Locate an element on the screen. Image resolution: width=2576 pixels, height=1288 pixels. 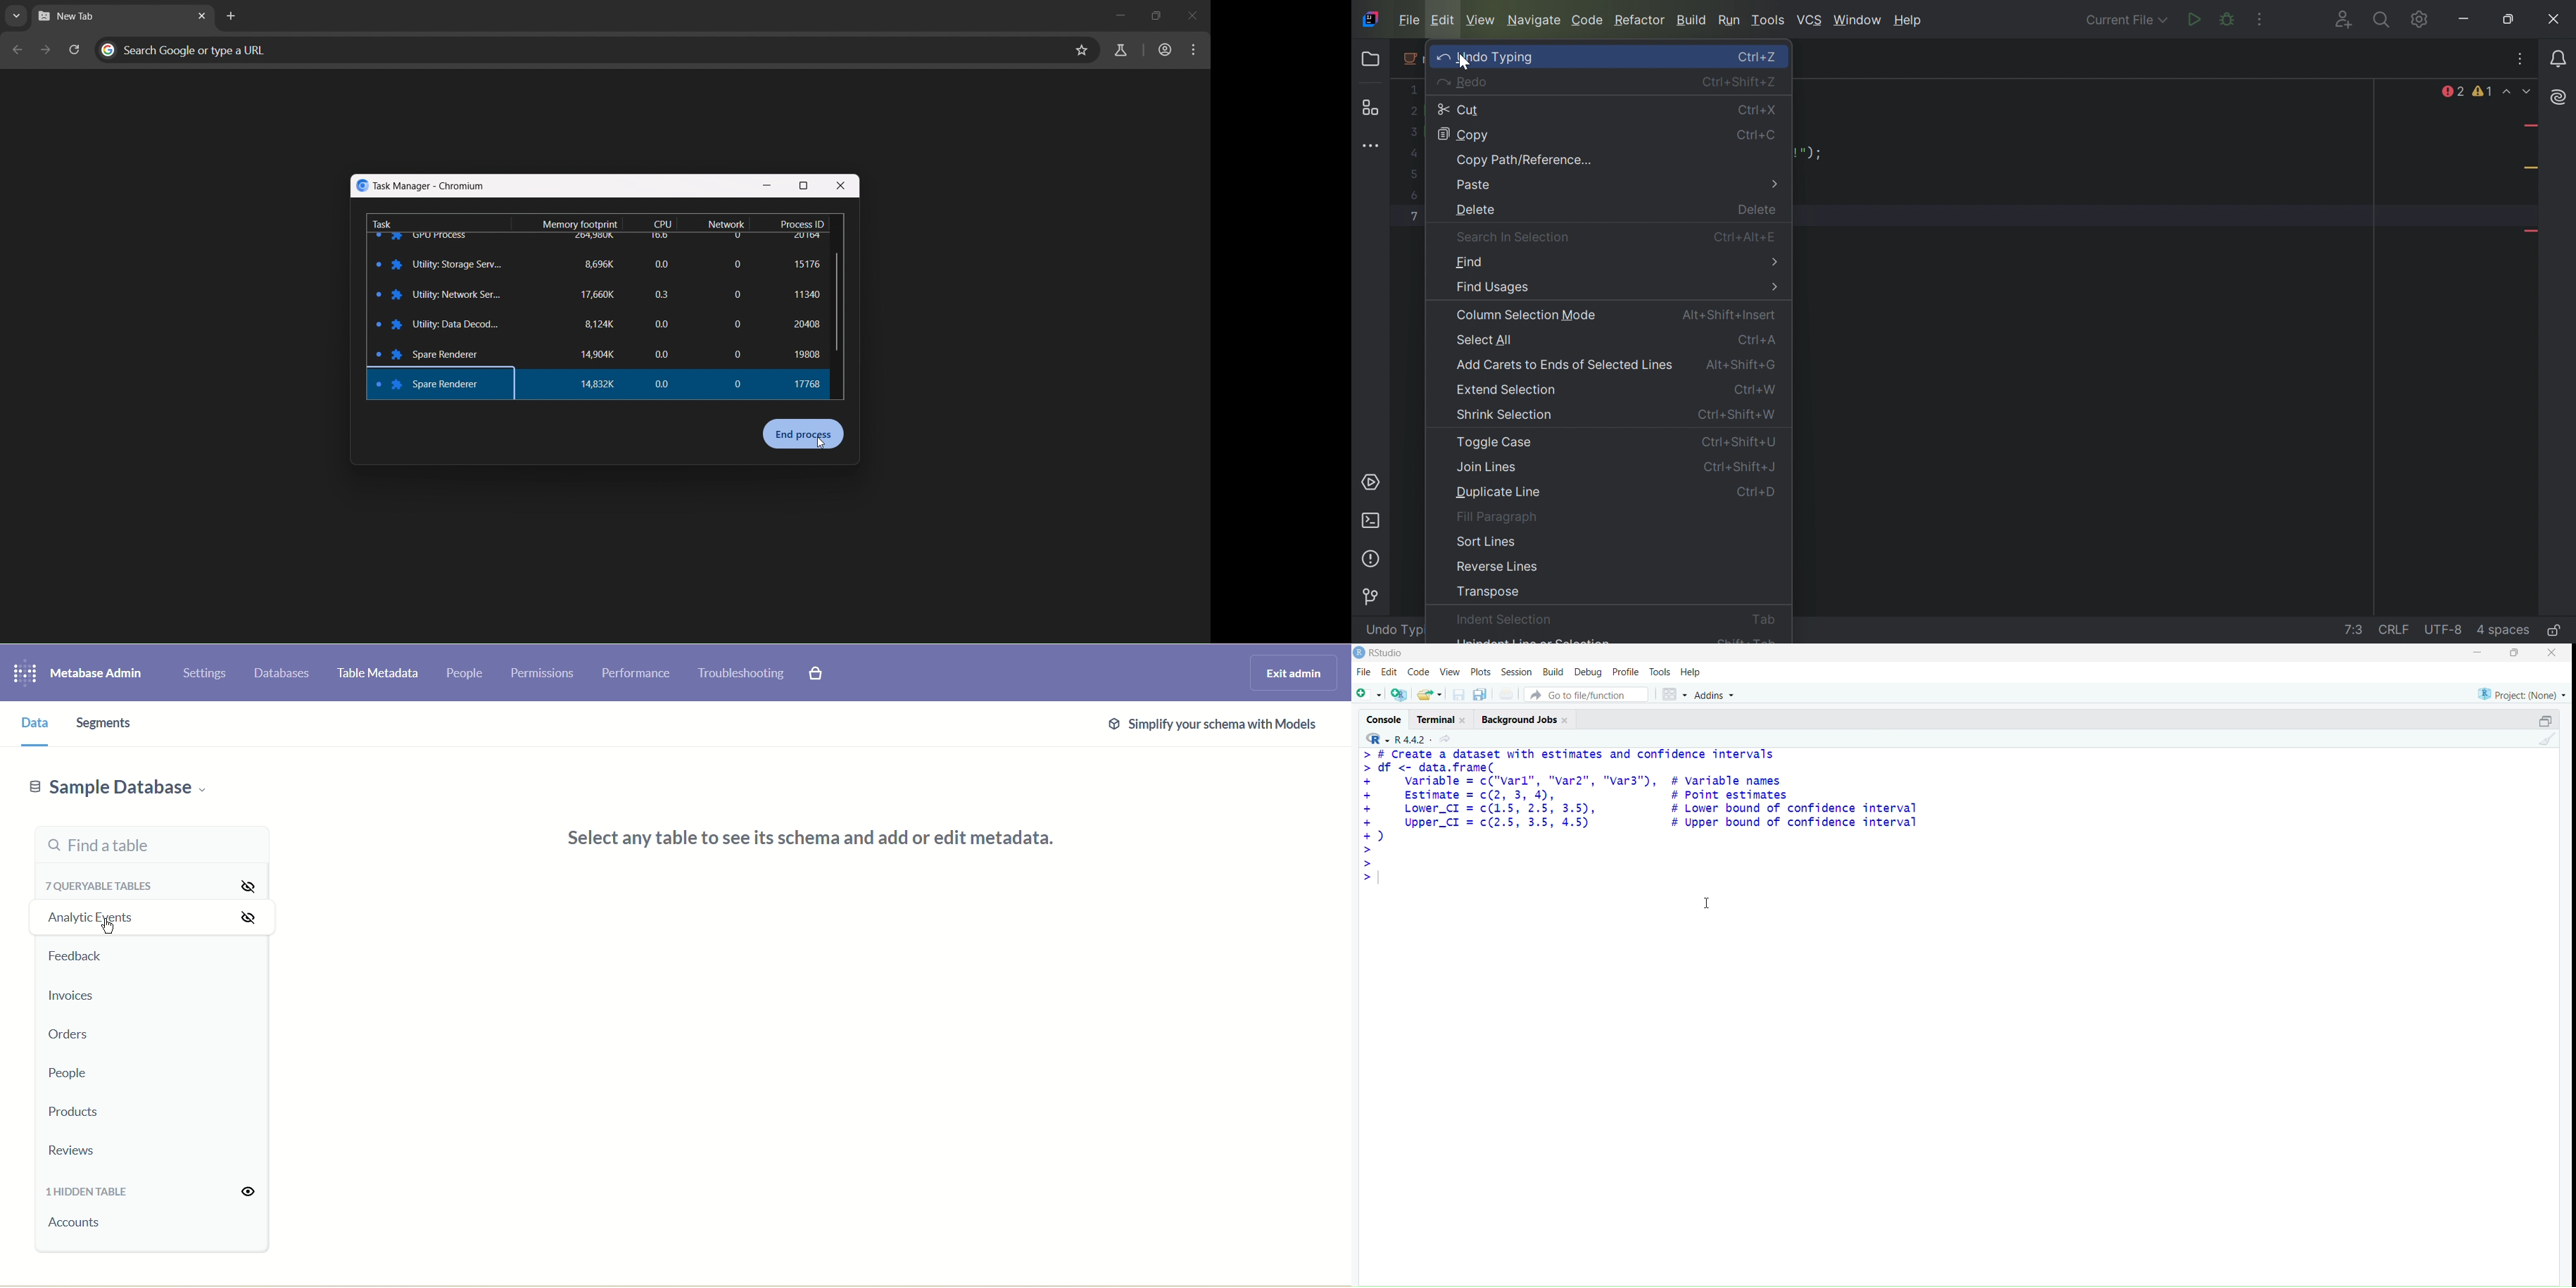
14,832K is located at coordinates (607, 385).